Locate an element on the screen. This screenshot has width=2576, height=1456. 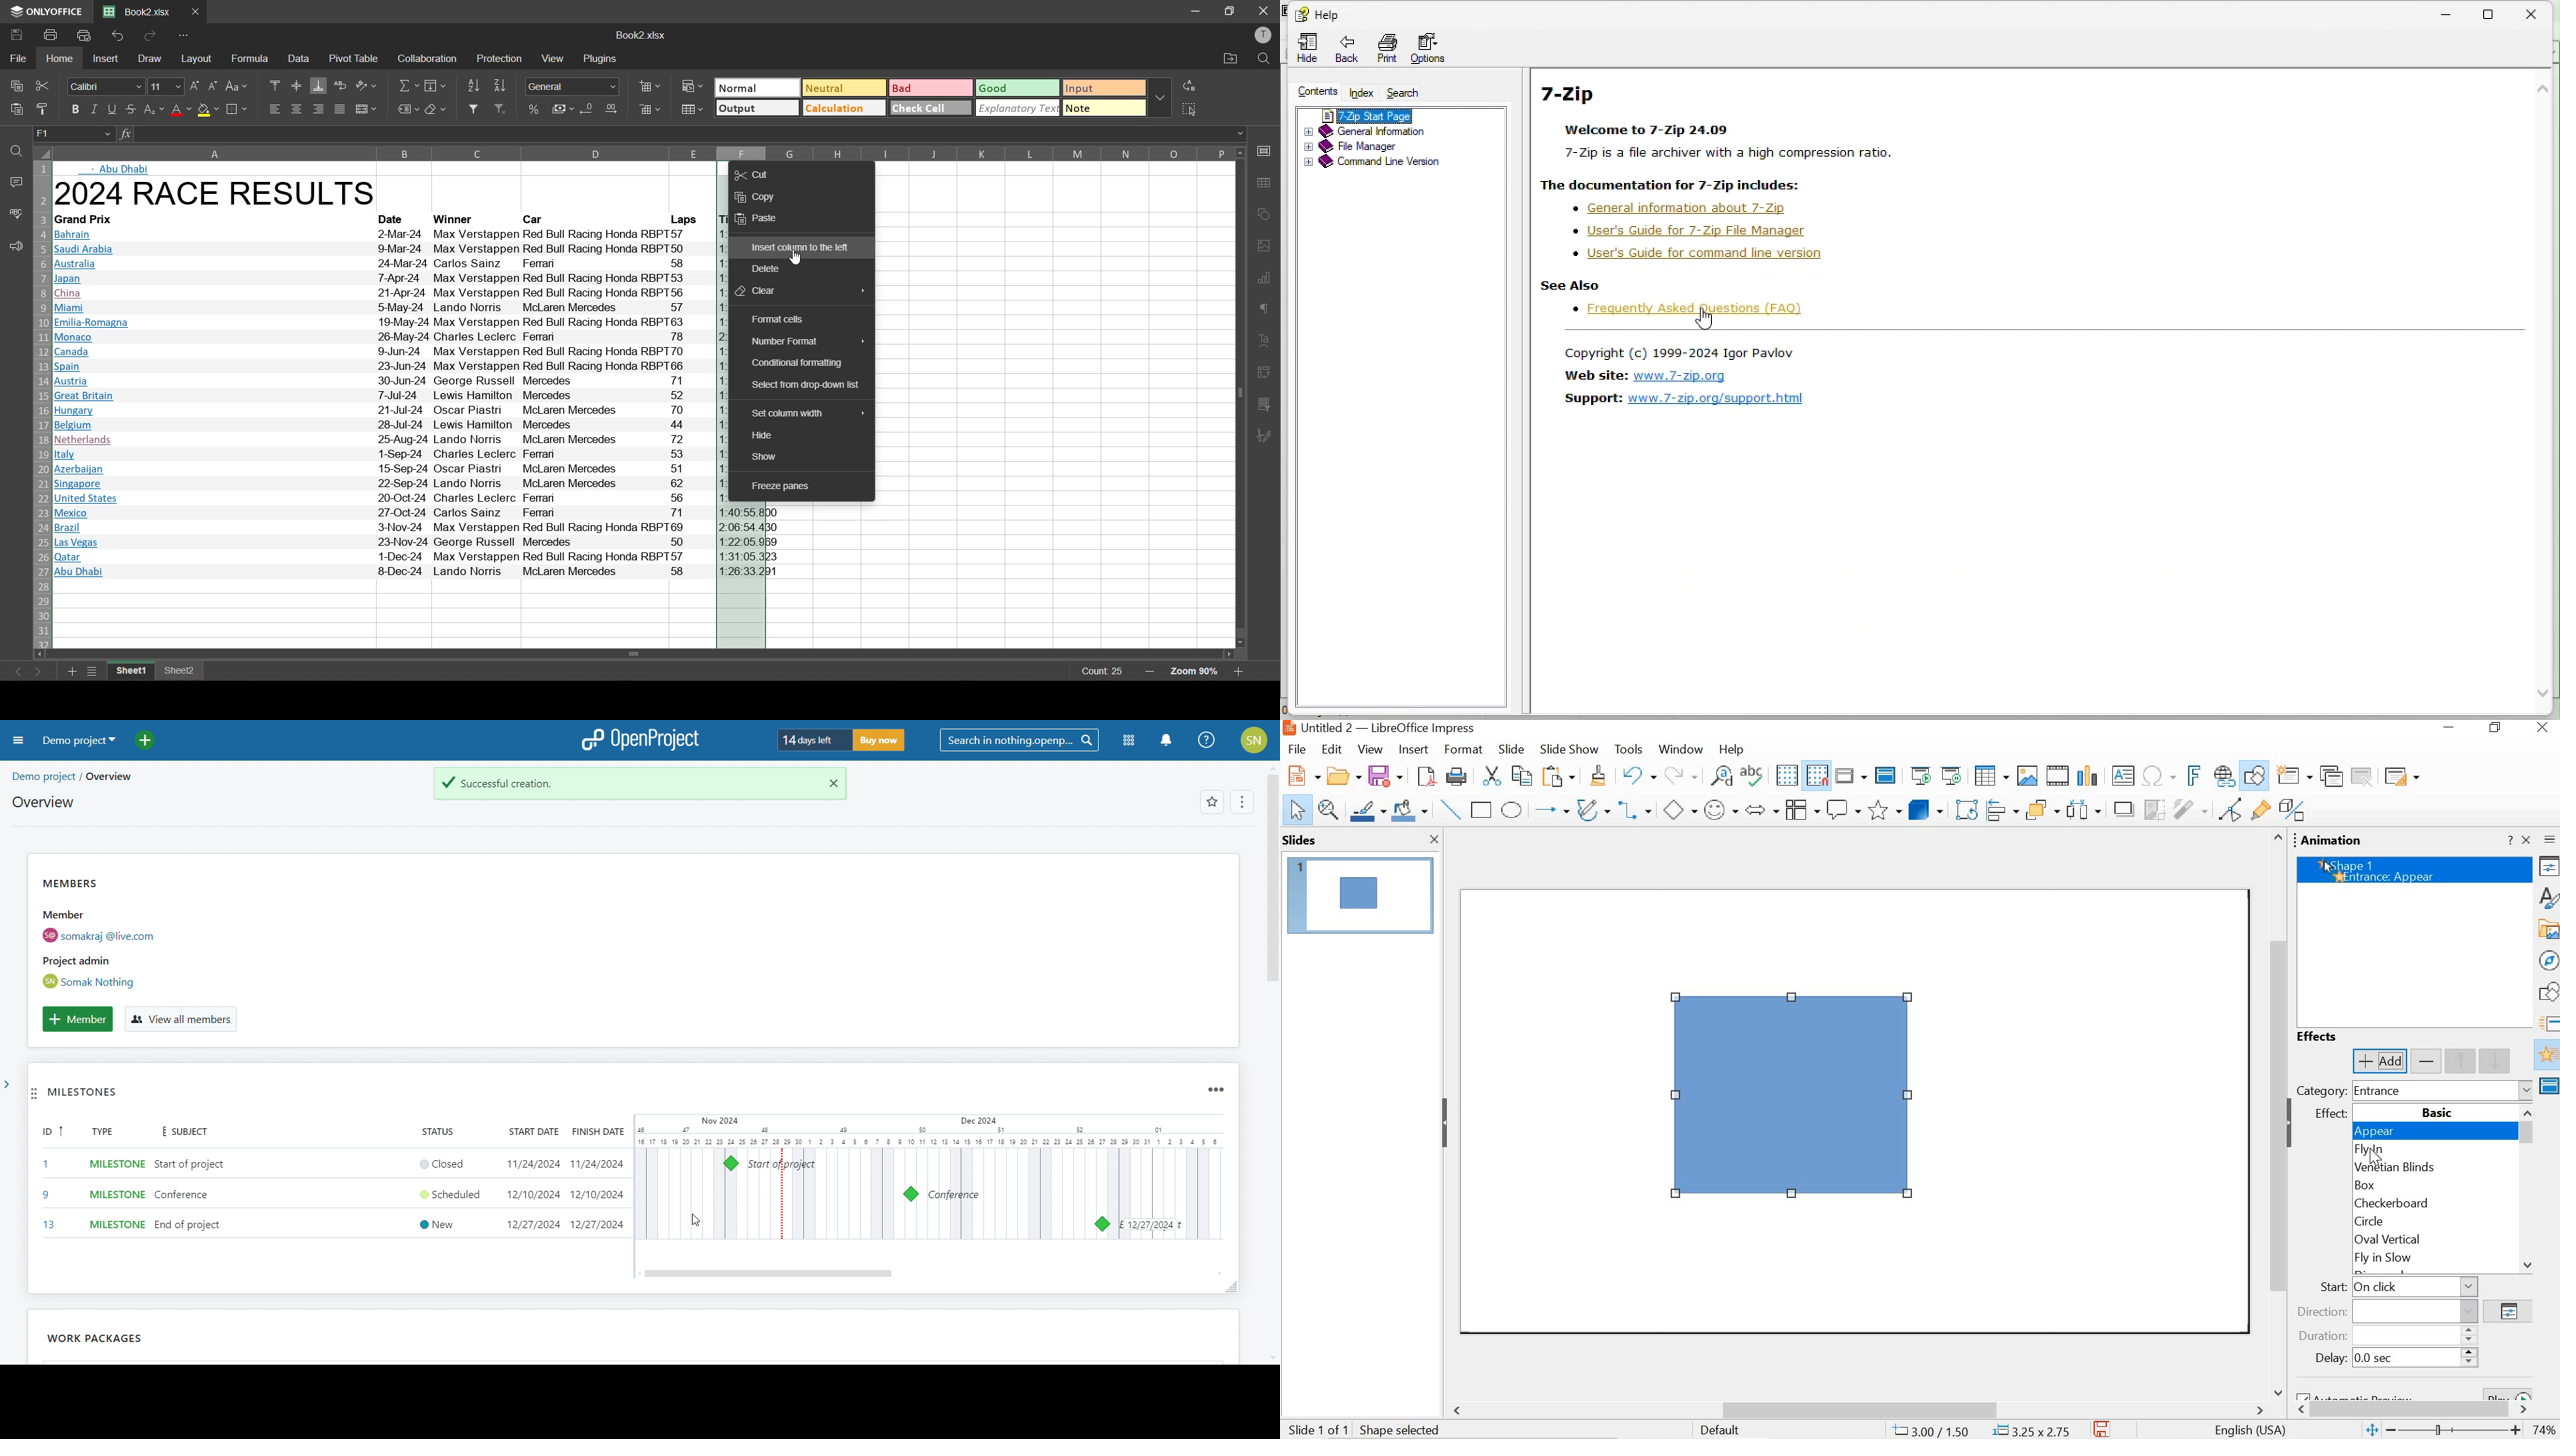
select from drop-down list is located at coordinates (807, 385).